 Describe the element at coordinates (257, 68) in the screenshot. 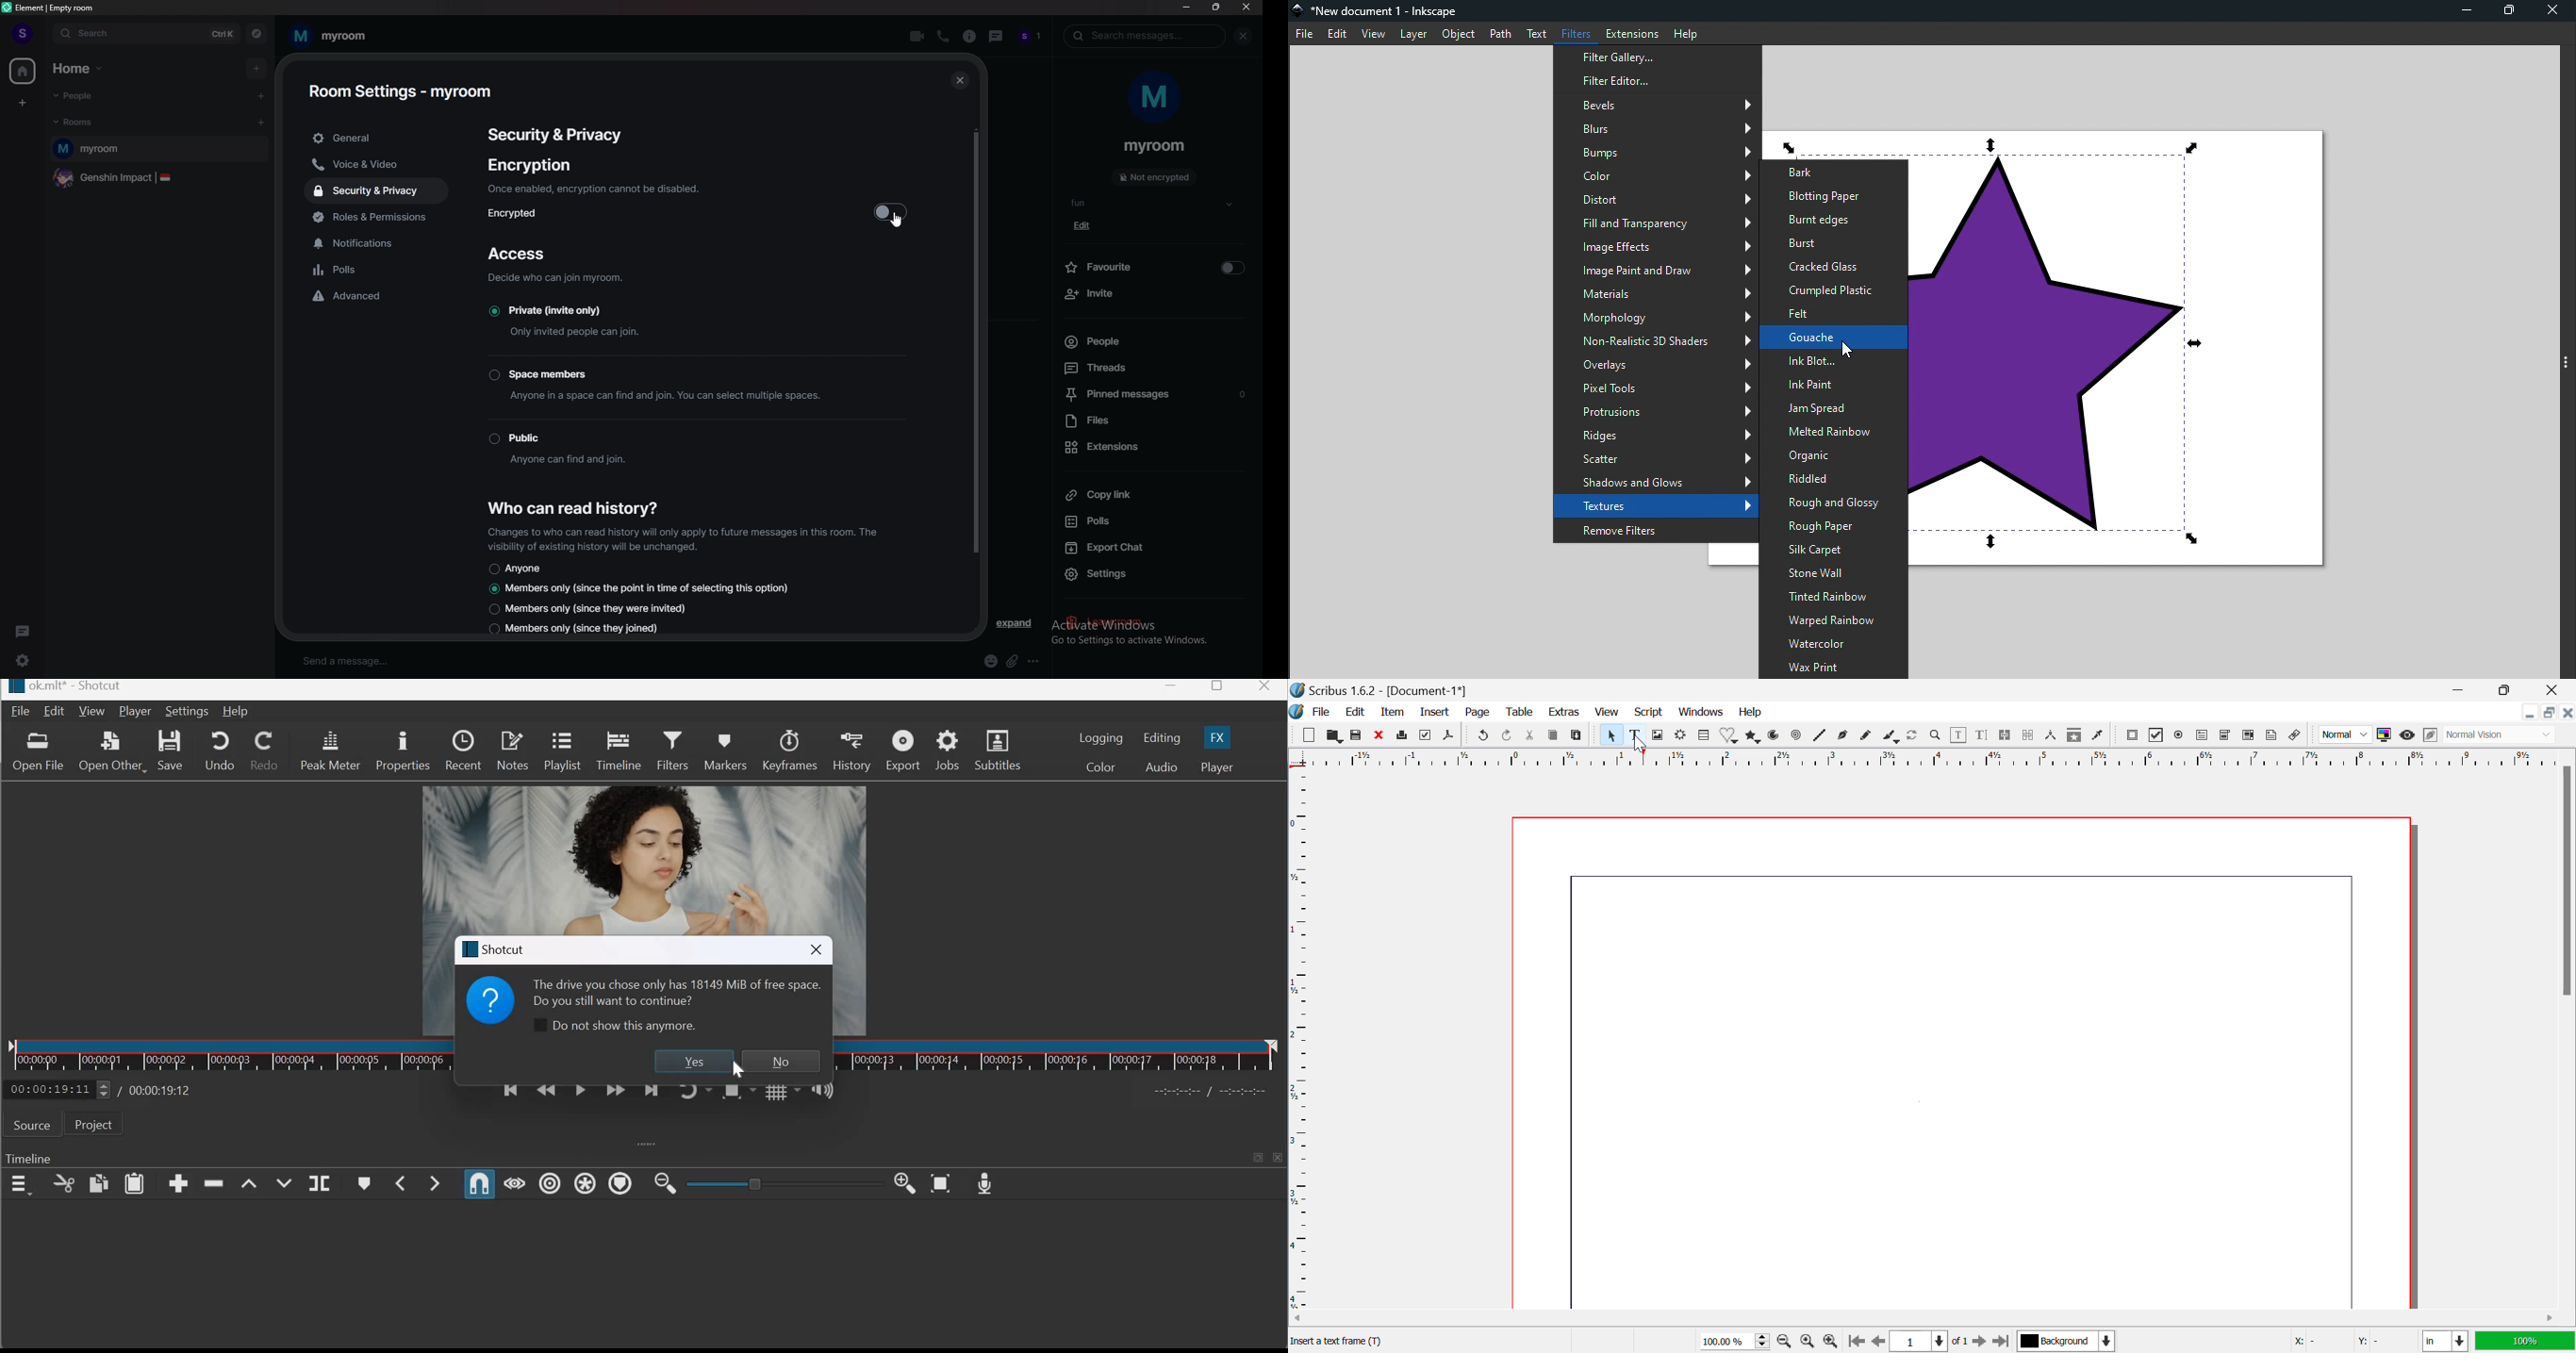

I see `add` at that location.